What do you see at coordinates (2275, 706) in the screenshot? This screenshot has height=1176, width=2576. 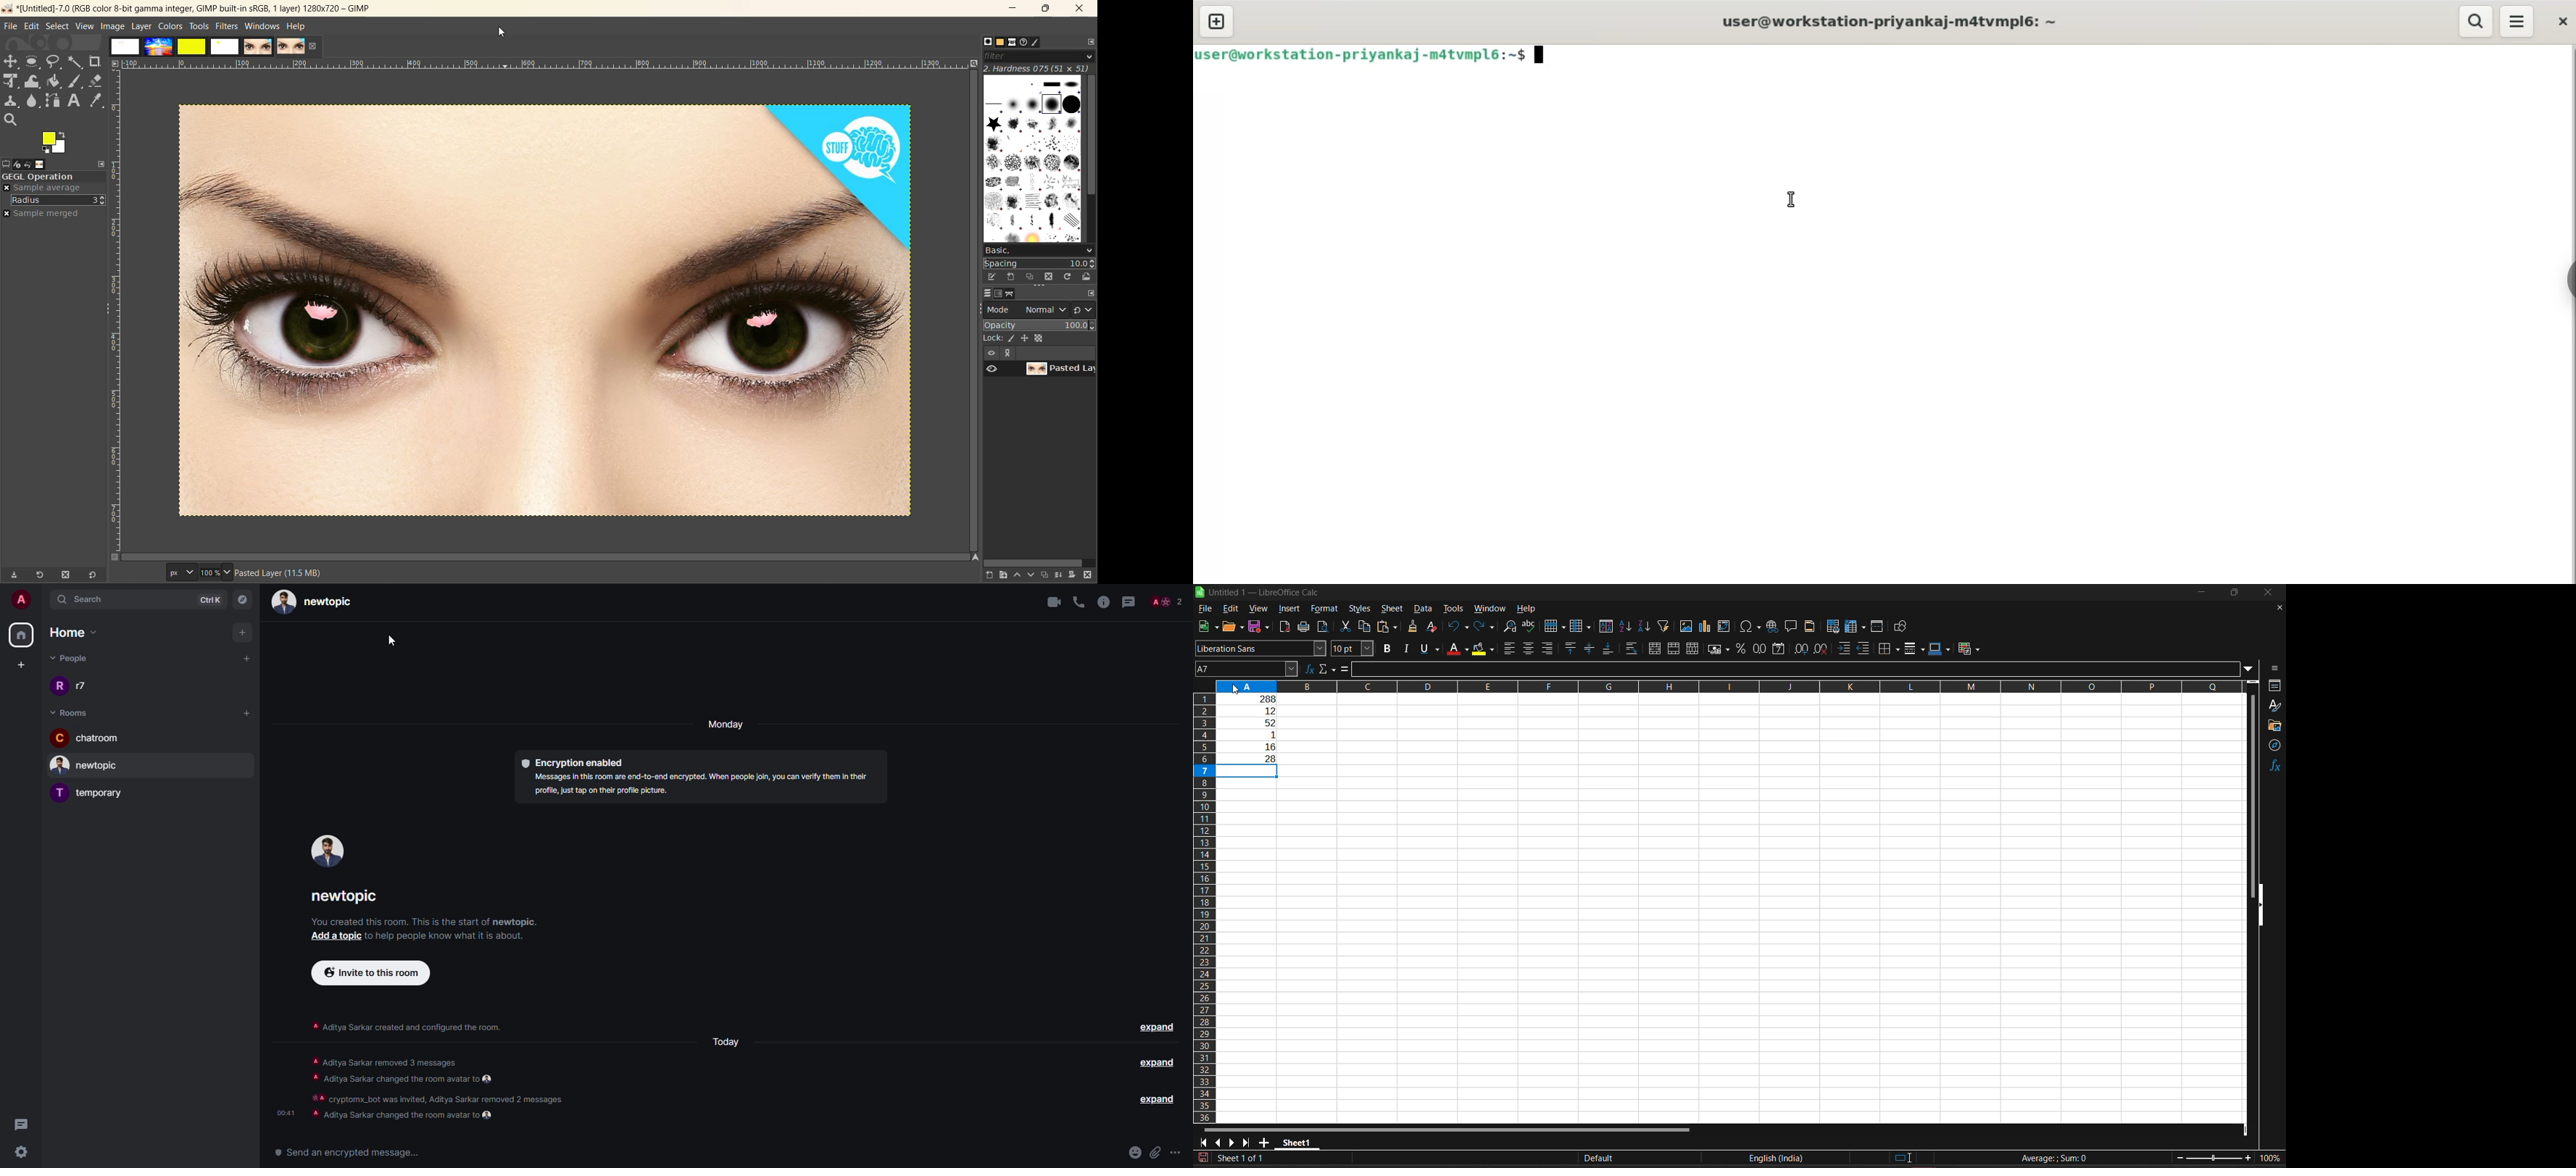 I see `styles` at bounding box center [2275, 706].